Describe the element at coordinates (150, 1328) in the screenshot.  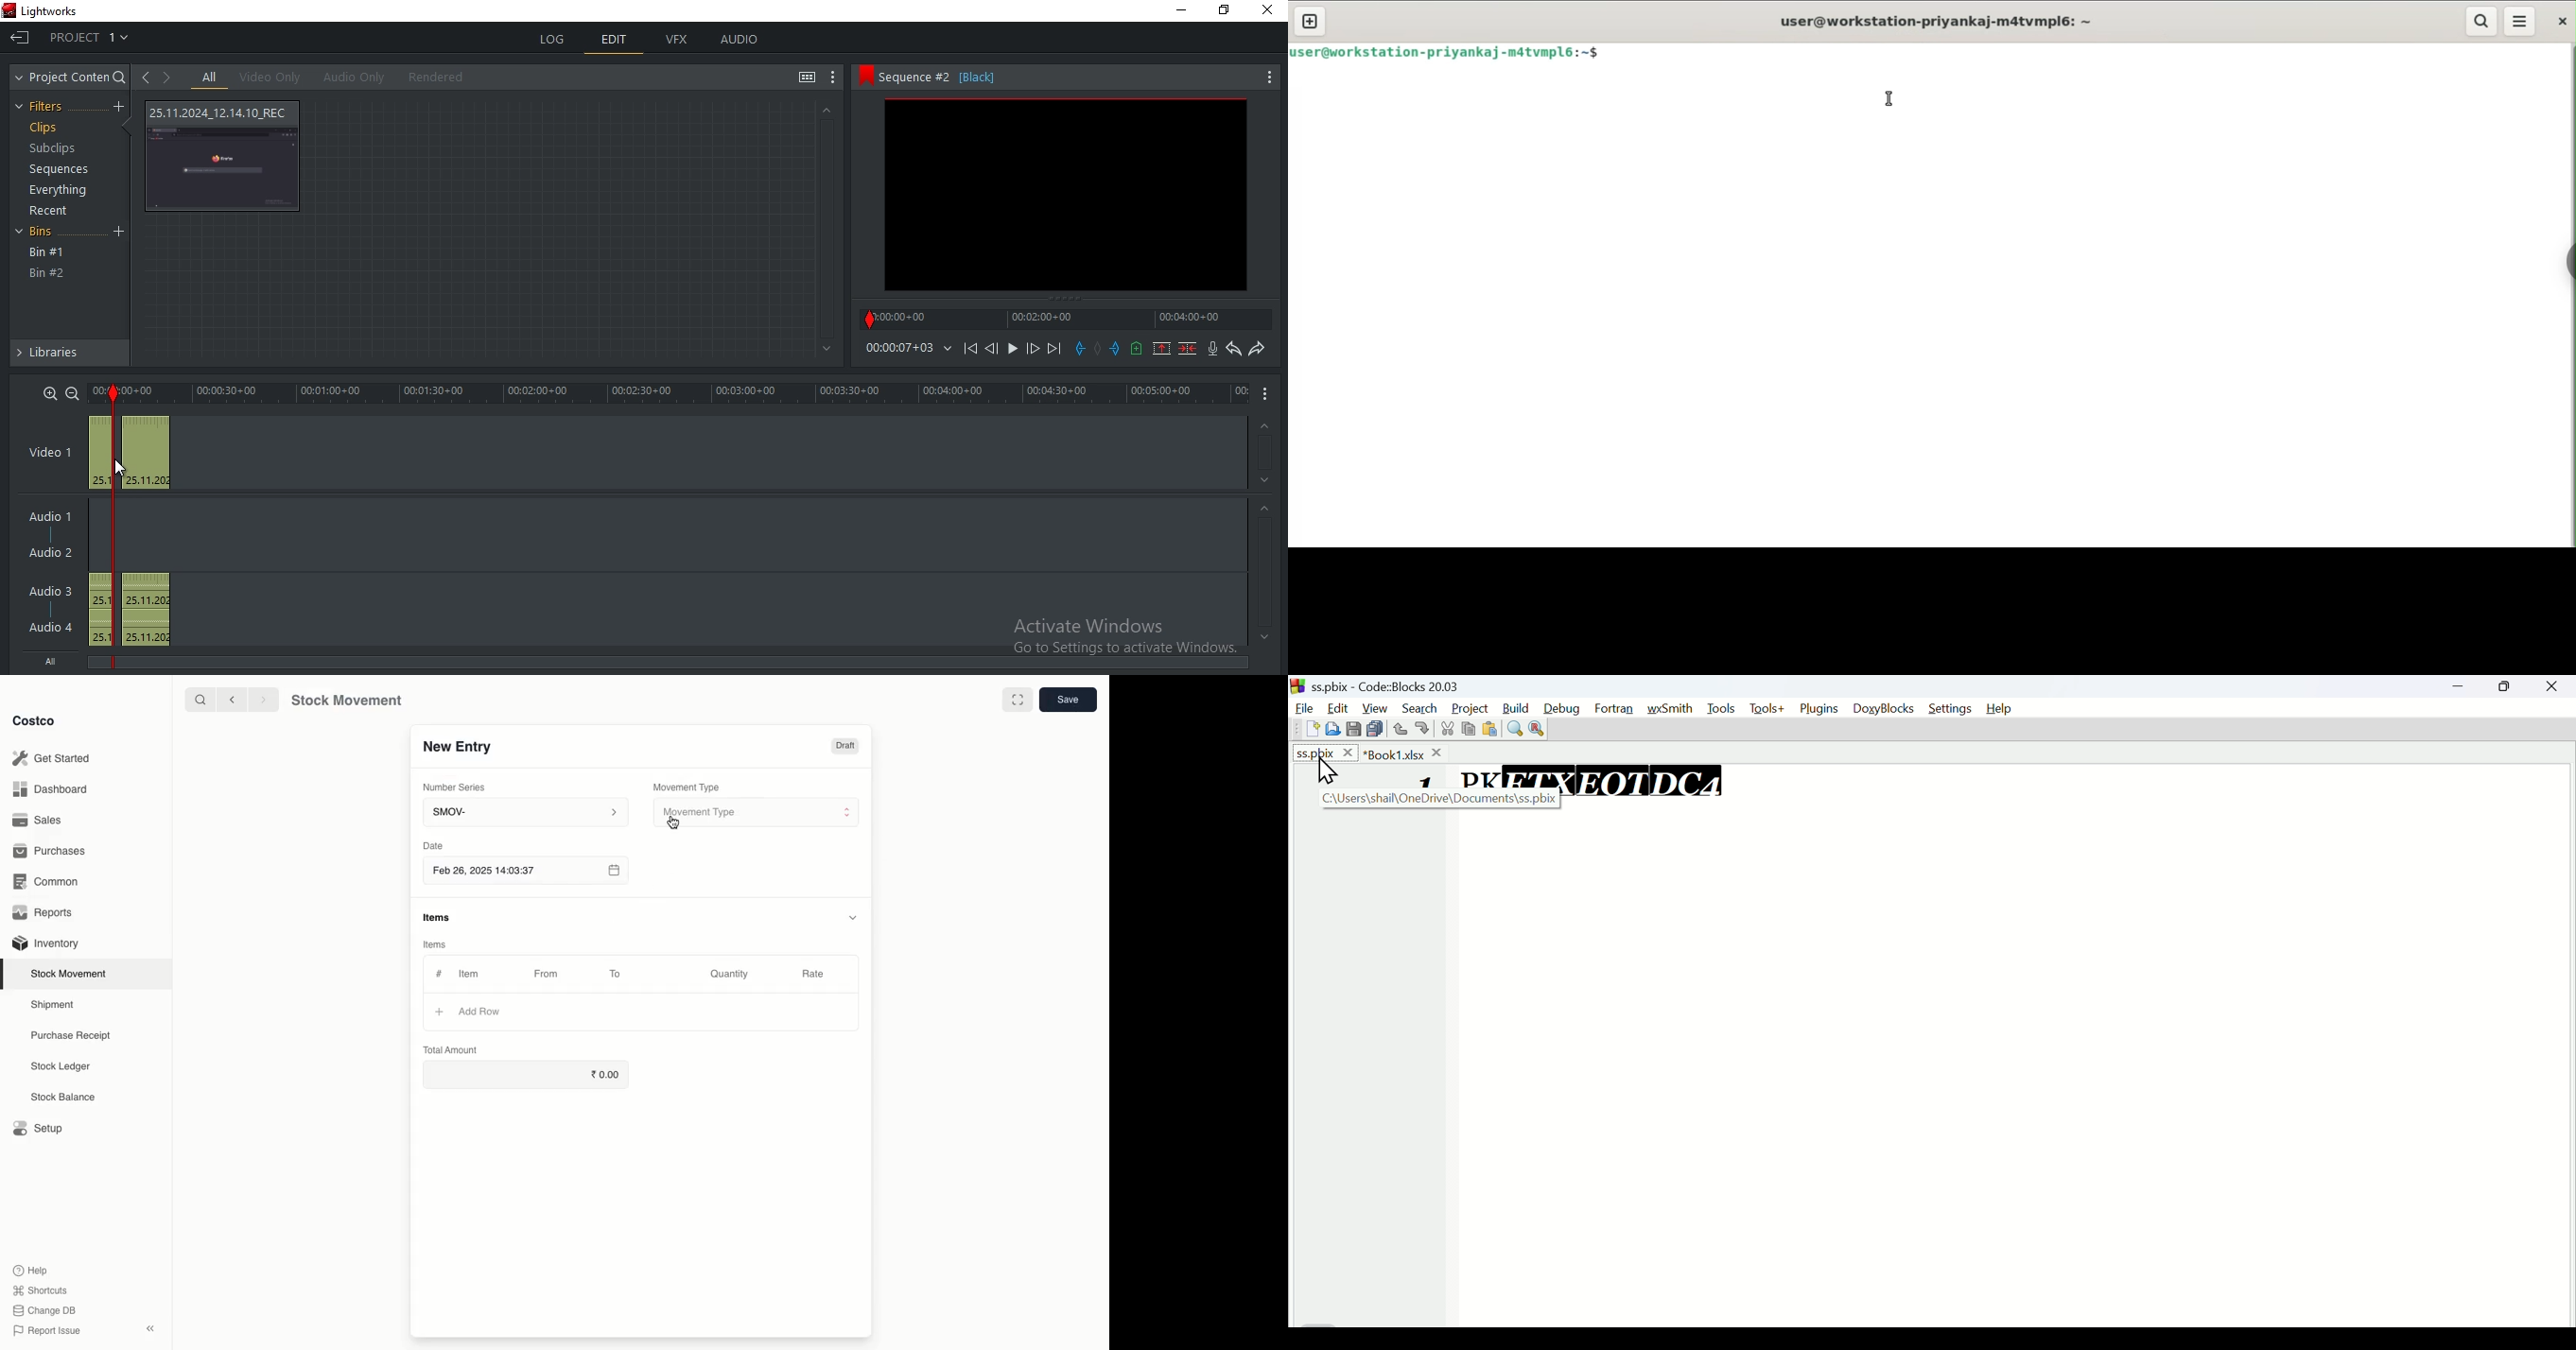
I see `collapse` at that location.